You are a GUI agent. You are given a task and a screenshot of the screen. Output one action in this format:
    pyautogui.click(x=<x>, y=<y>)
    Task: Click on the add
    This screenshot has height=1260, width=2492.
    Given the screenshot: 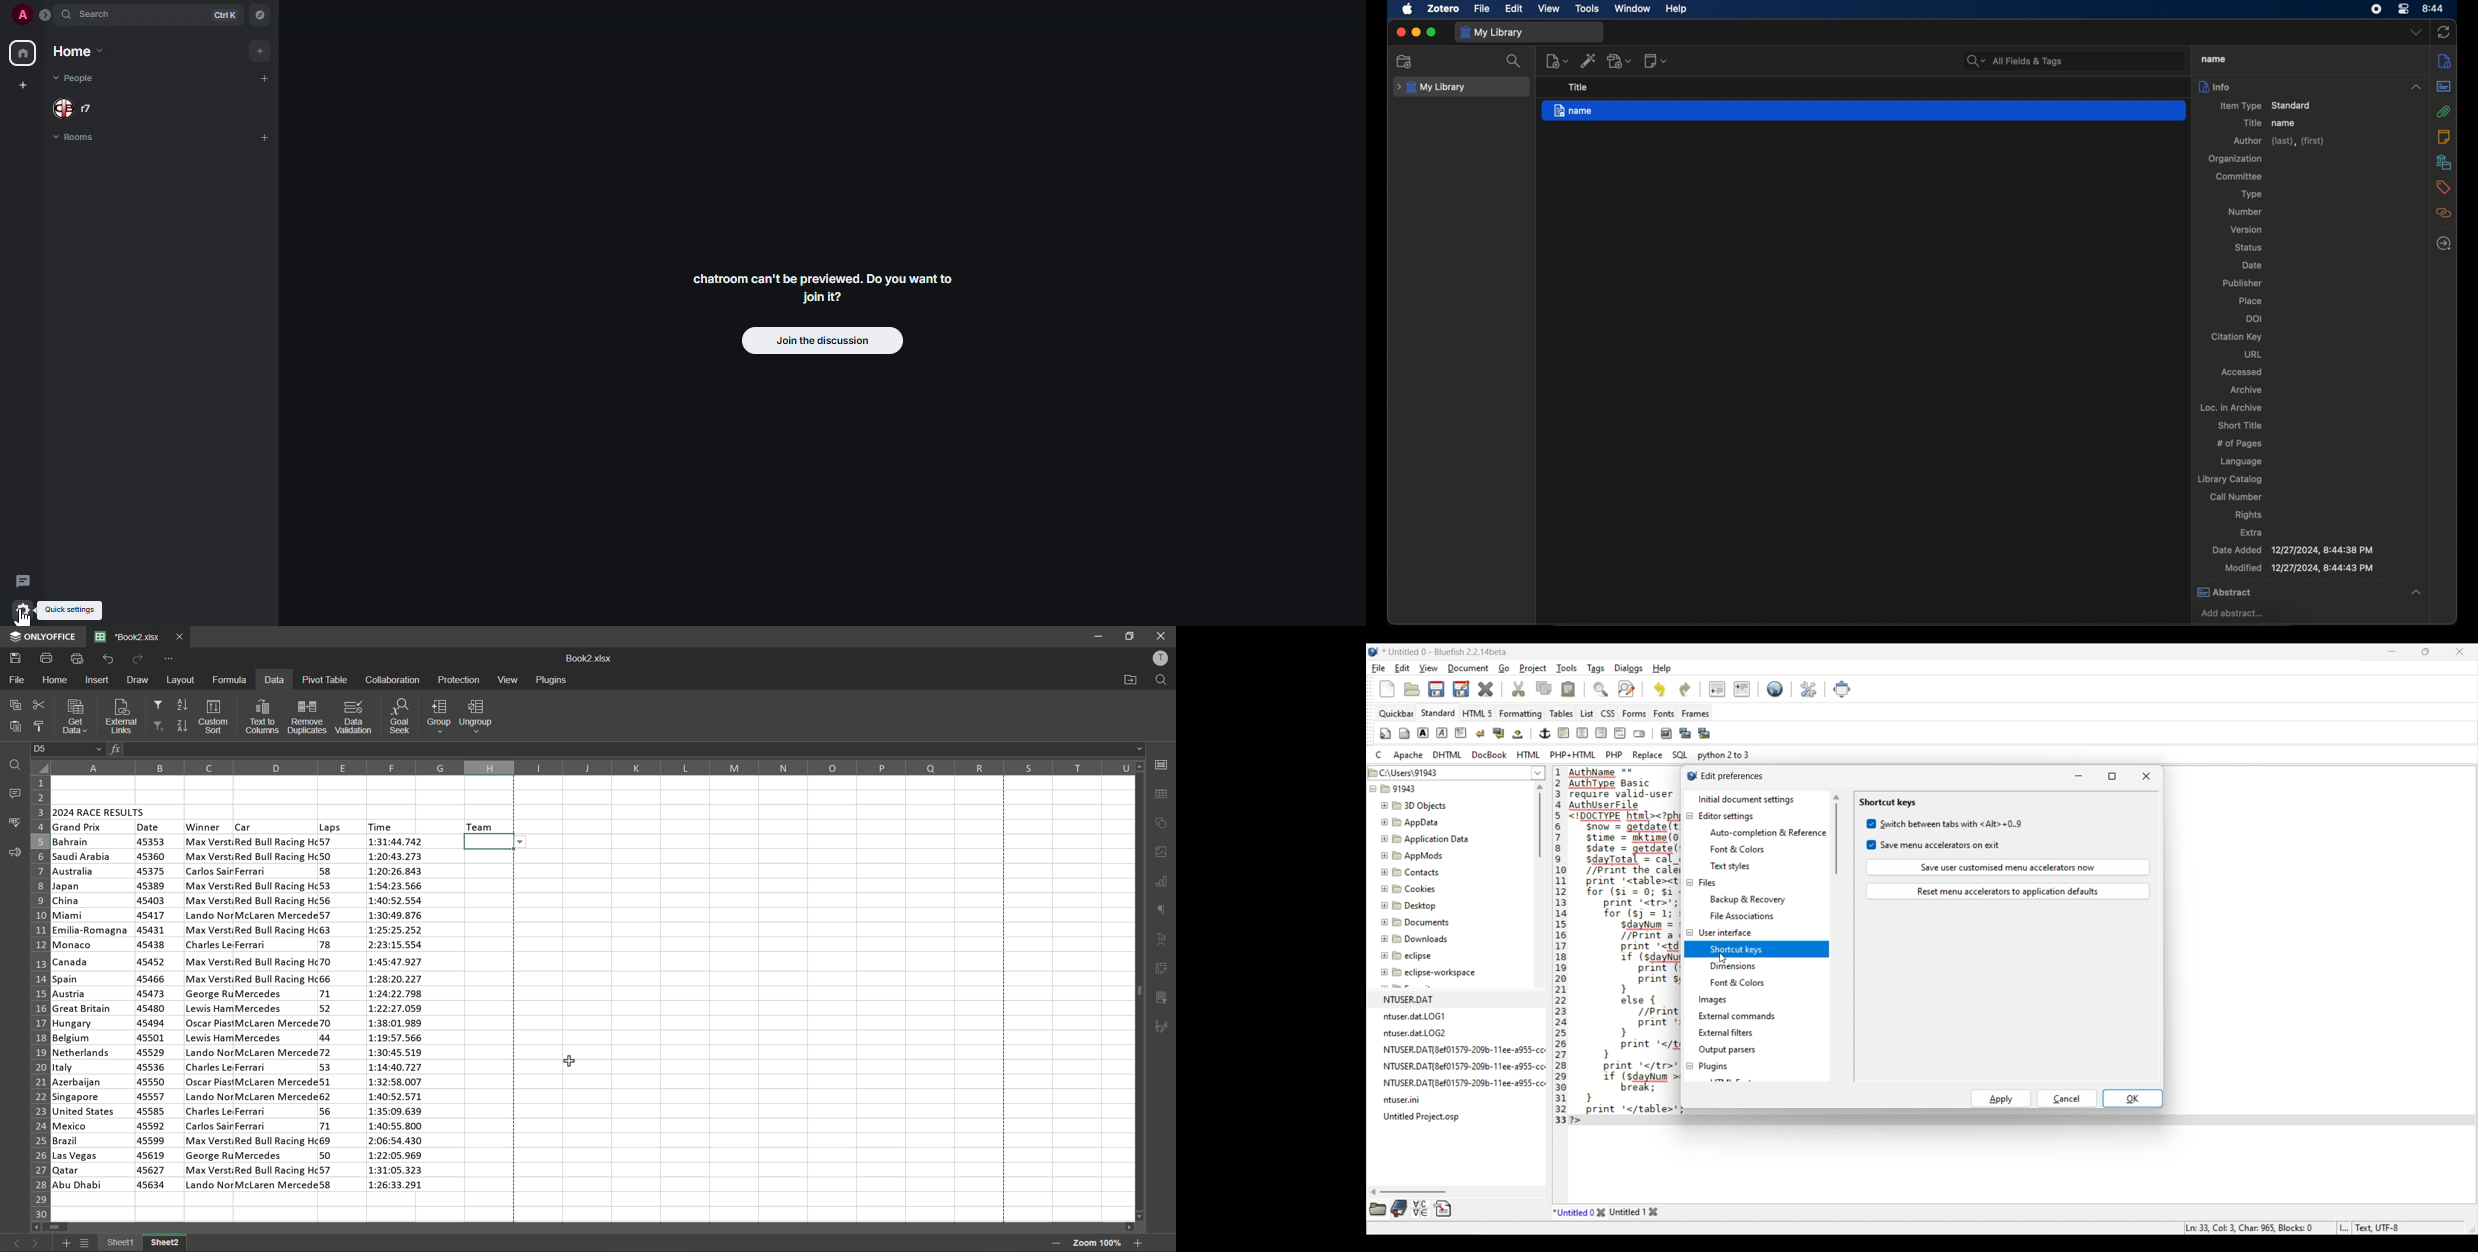 What is the action you would take?
    pyautogui.click(x=261, y=51)
    